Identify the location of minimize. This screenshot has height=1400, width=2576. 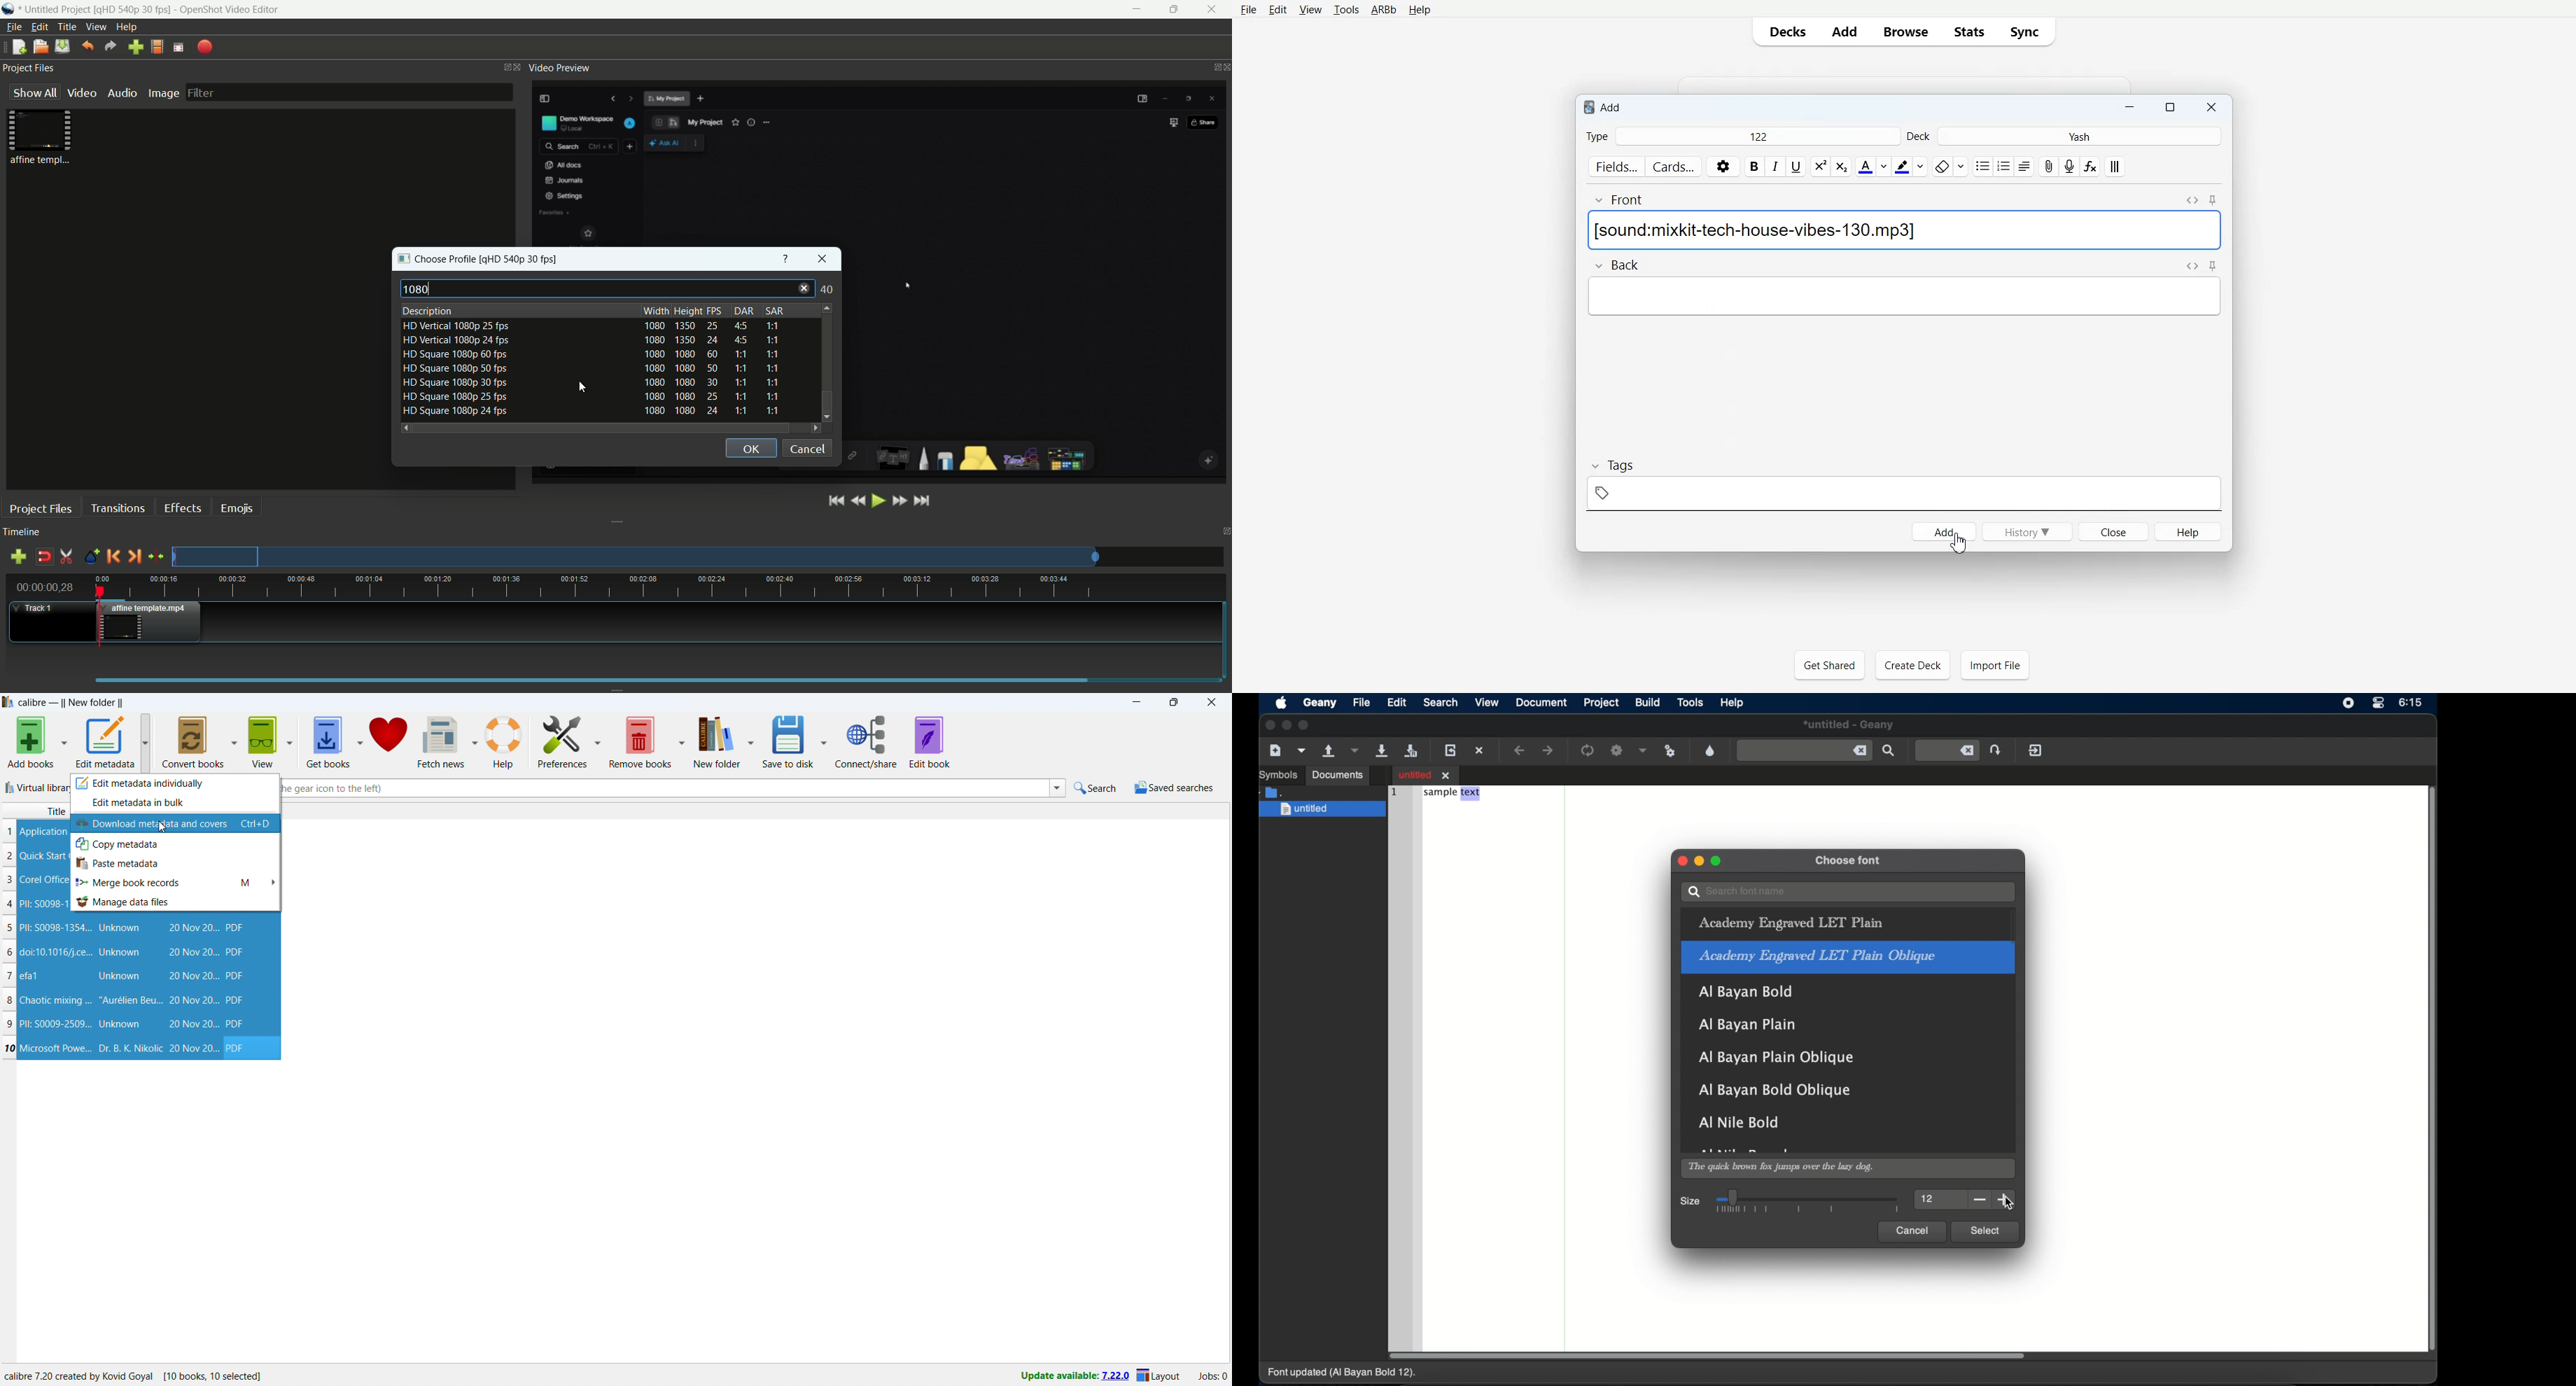
(1136, 702).